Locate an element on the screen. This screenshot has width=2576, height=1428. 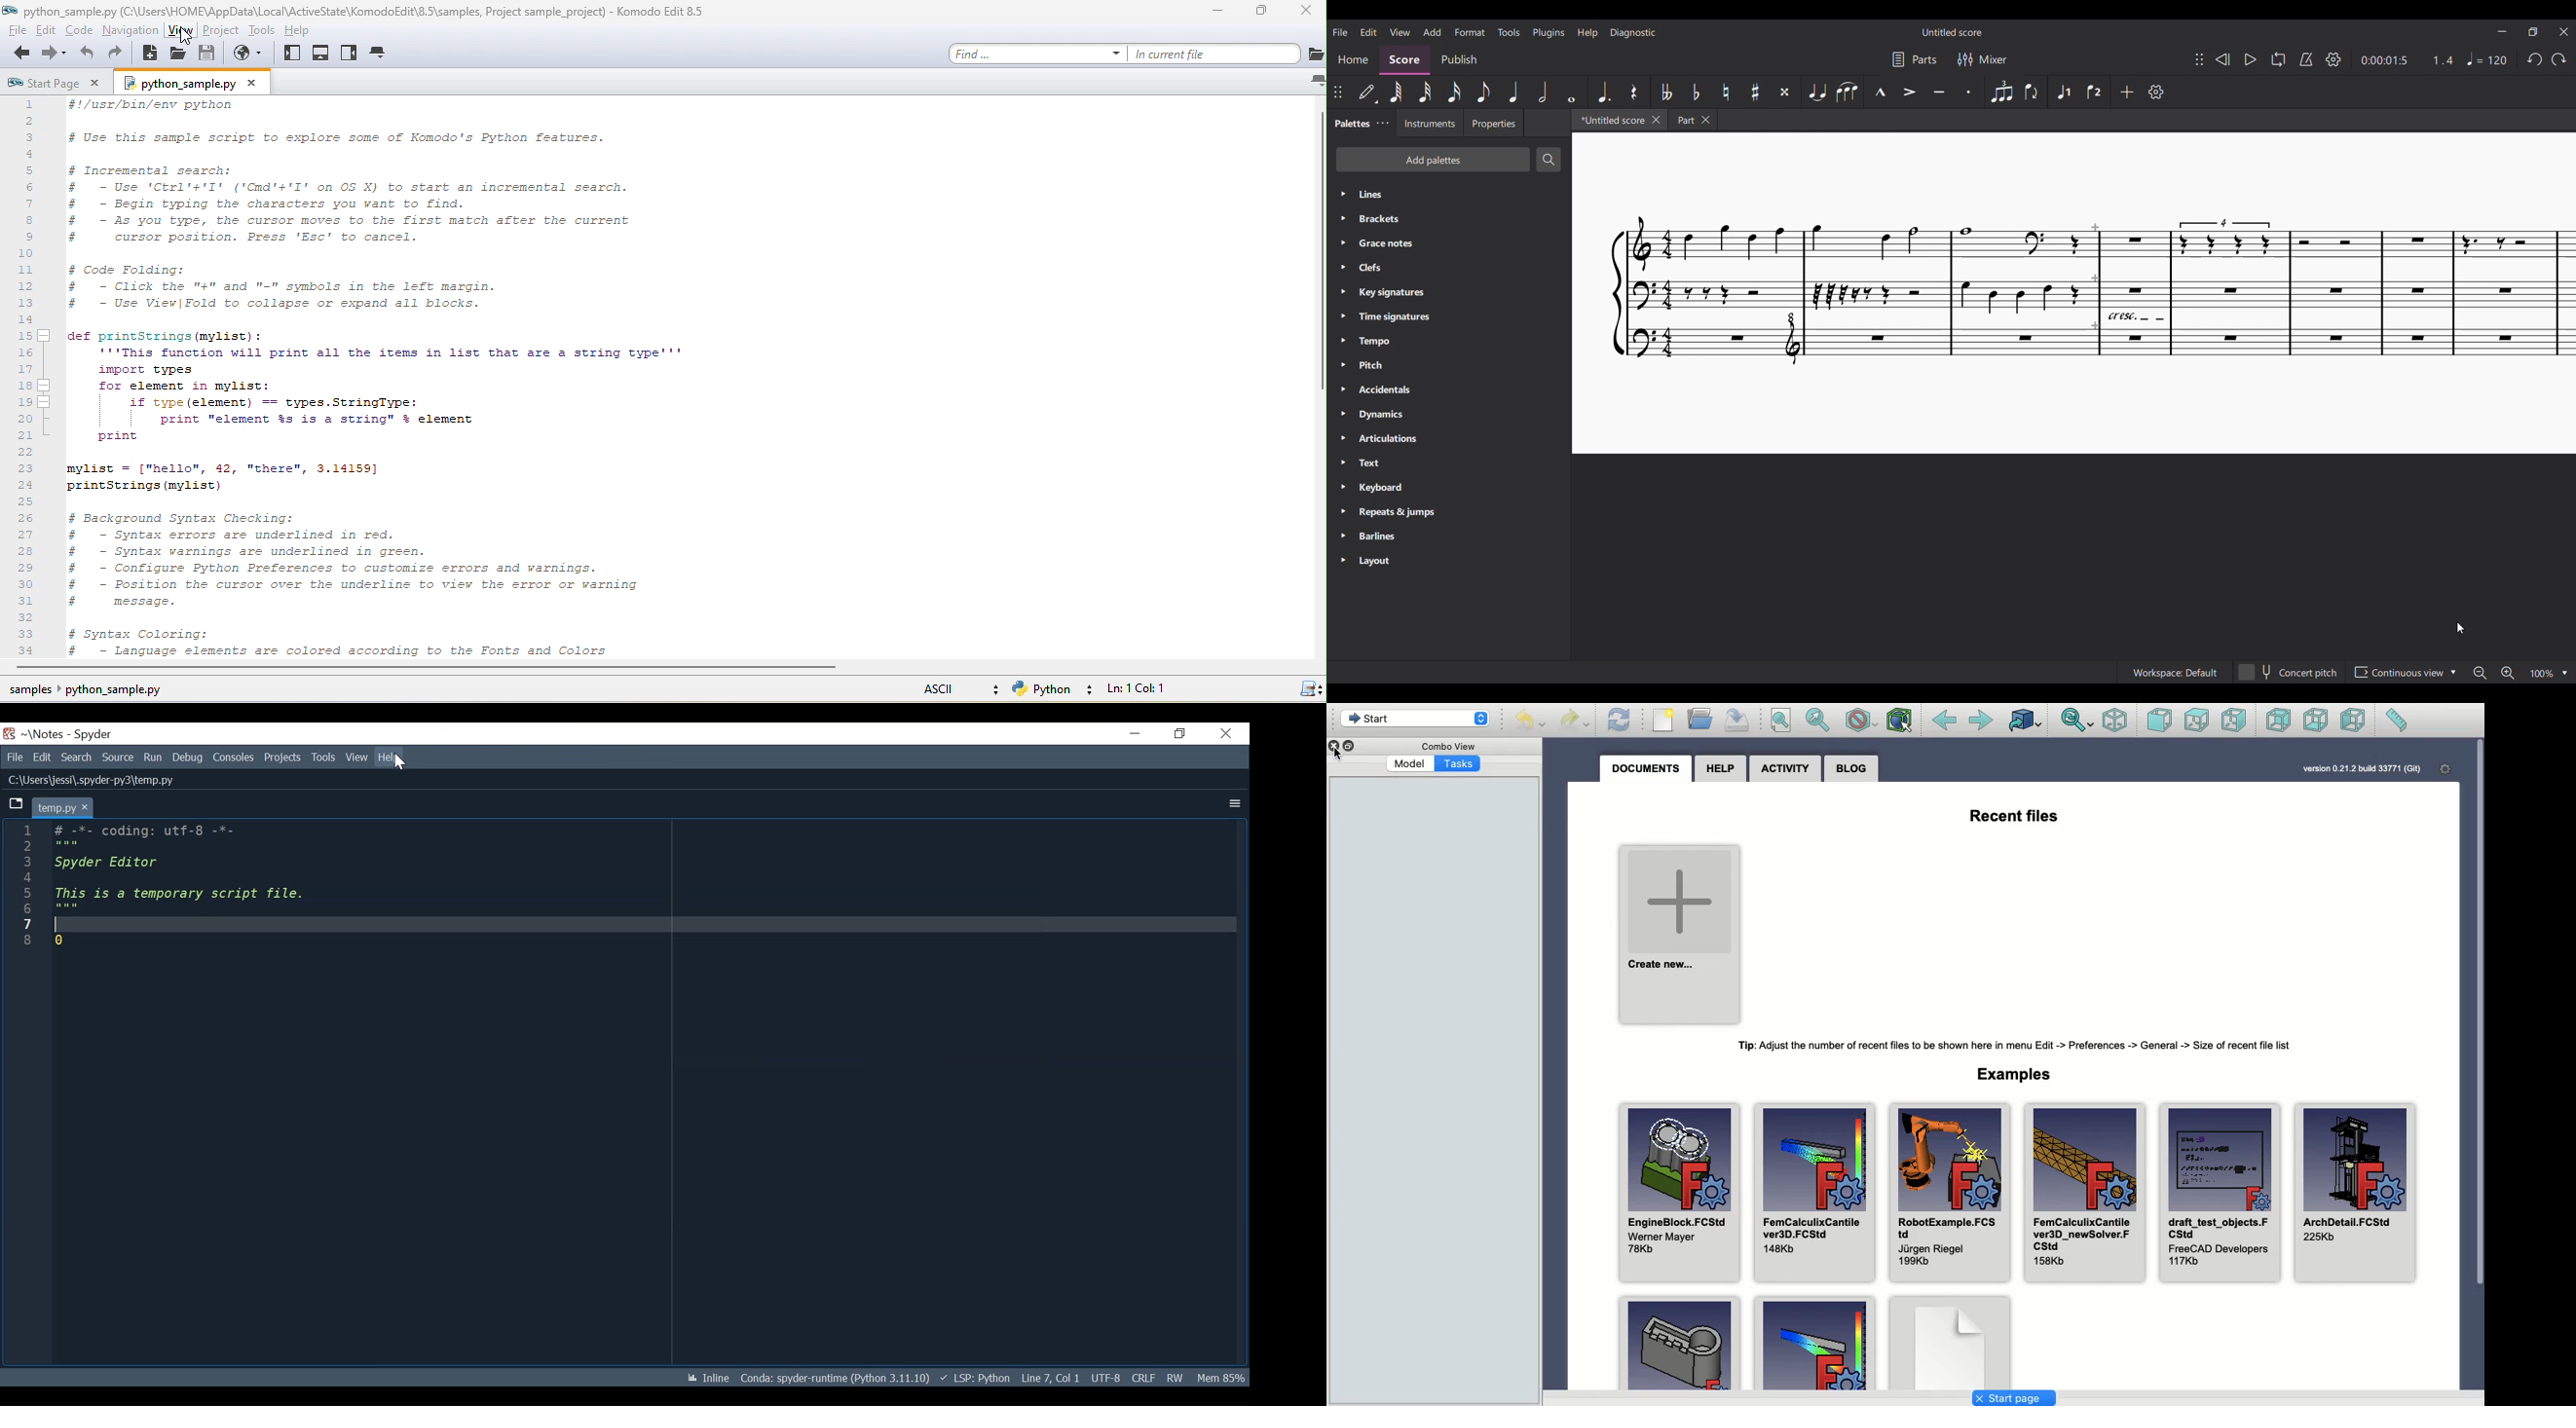
Quarter note is located at coordinates (1515, 92).